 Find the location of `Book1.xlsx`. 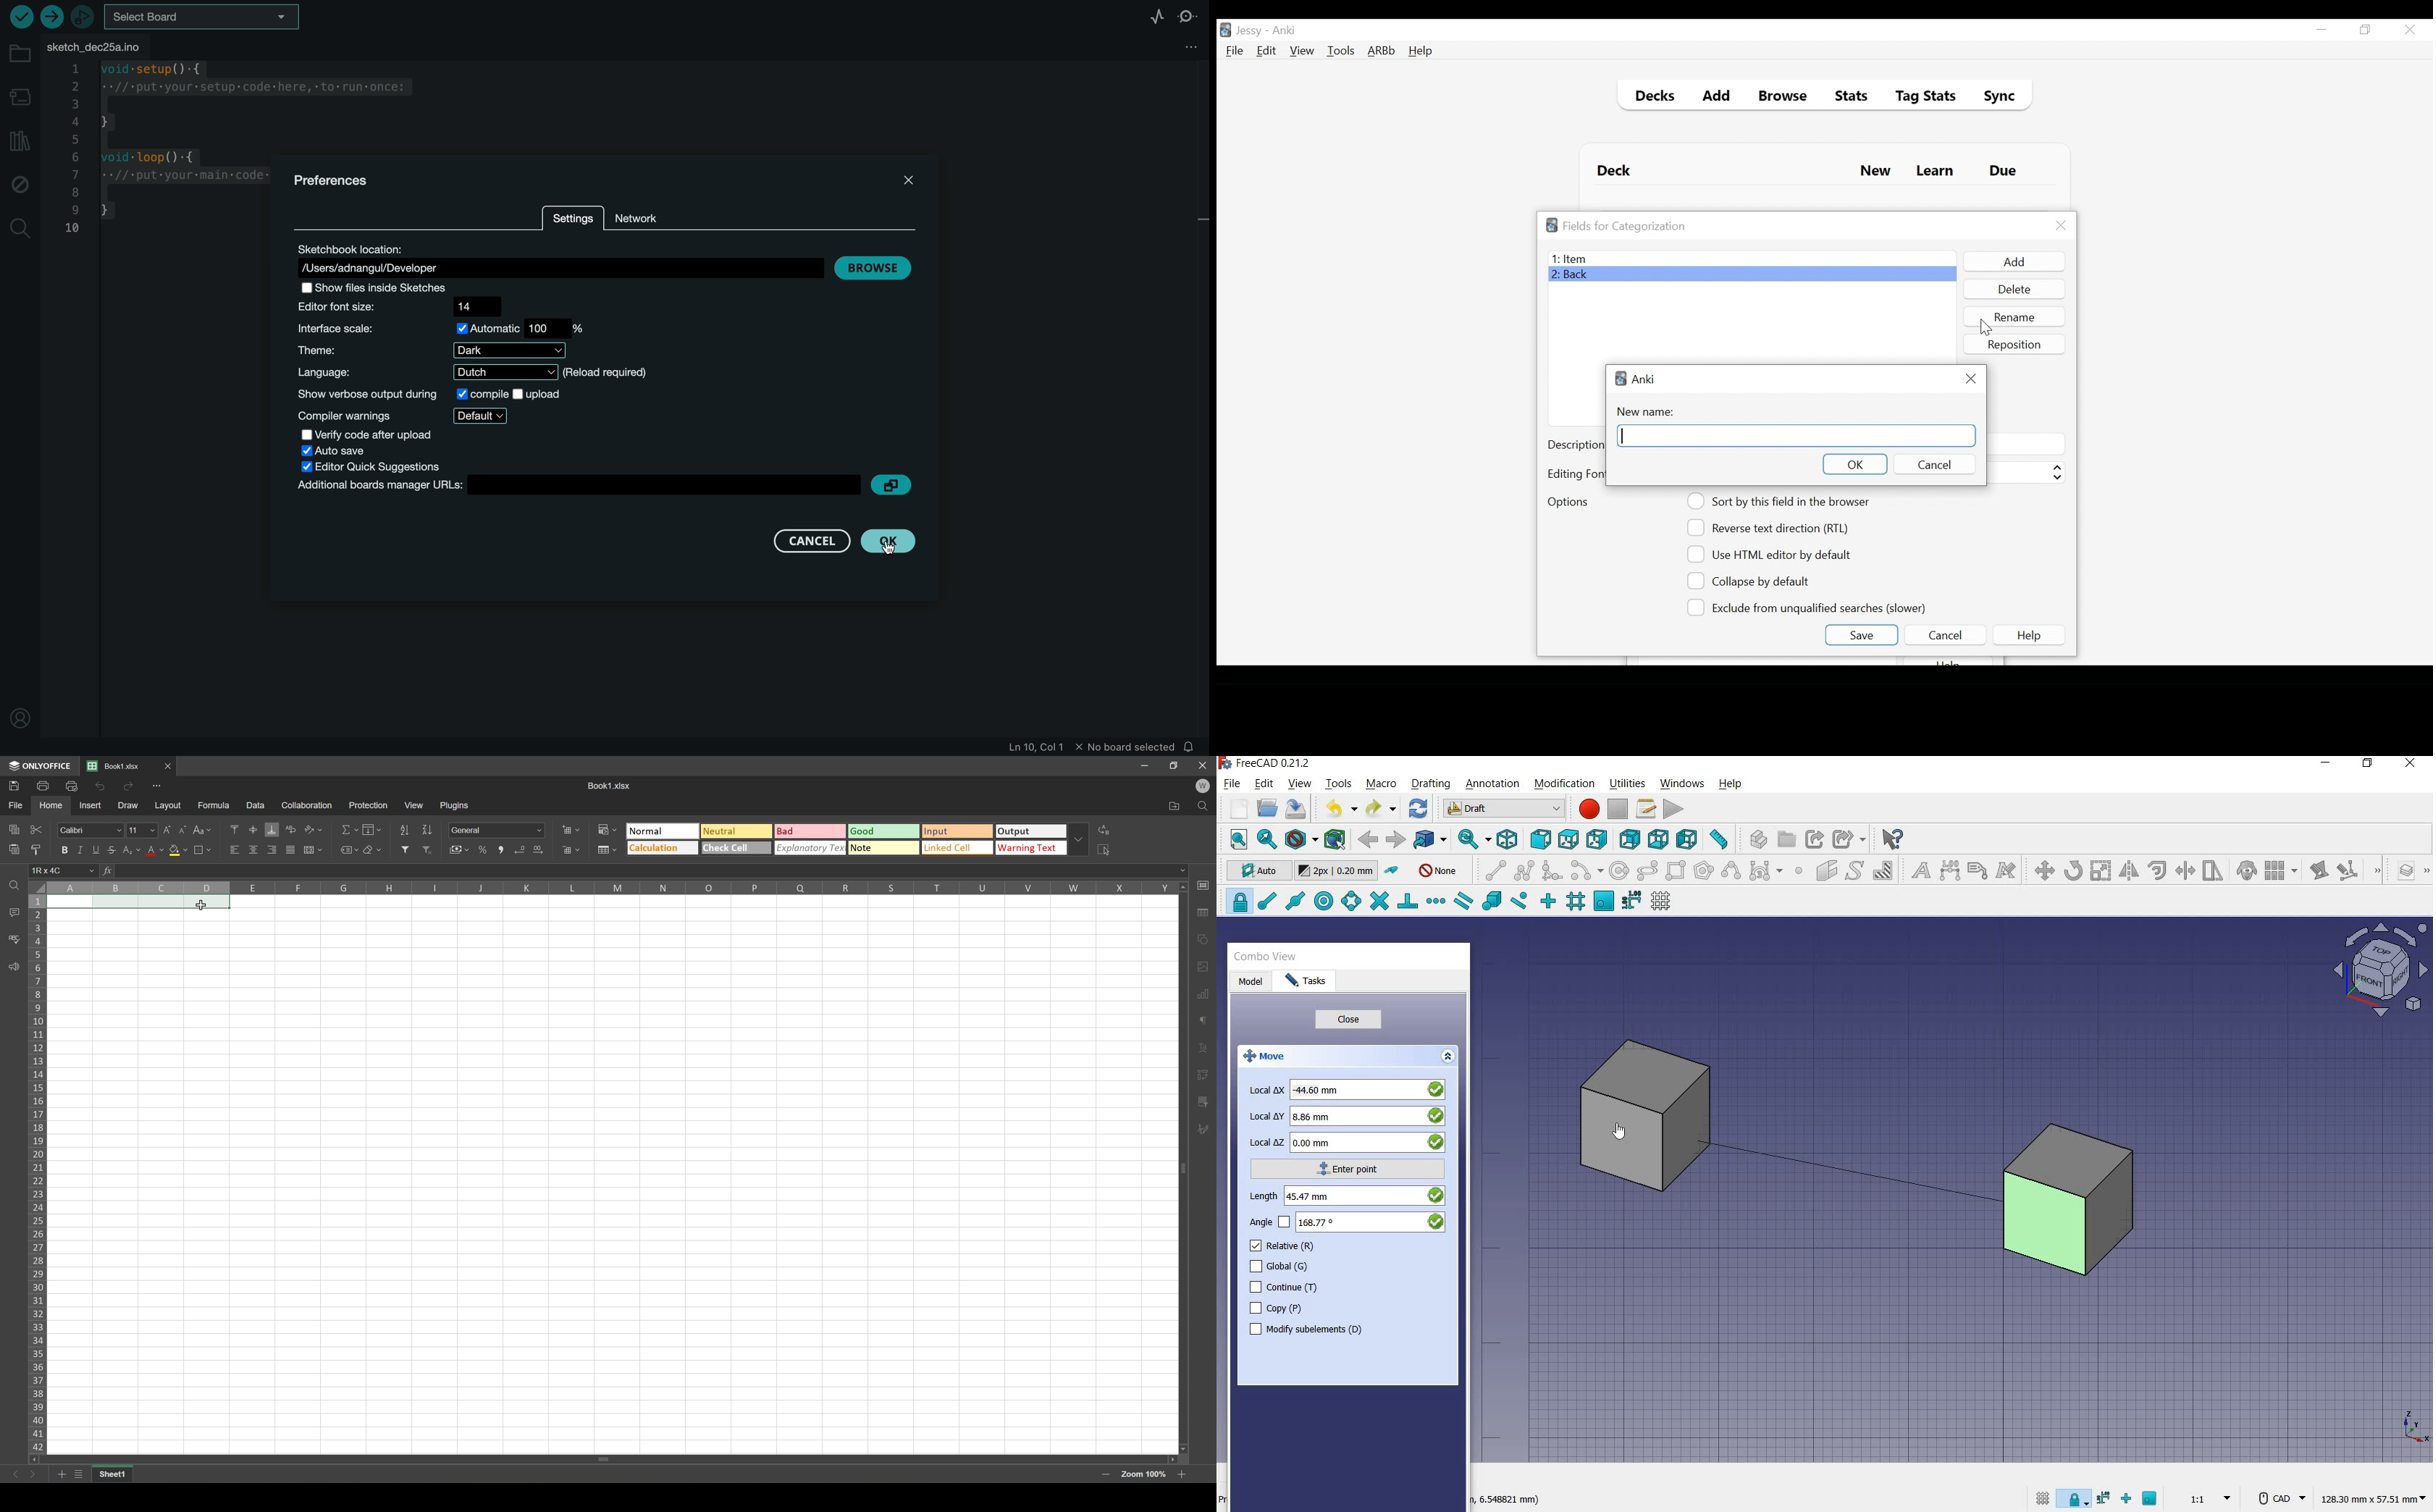

Book1.xlsx is located at coordinates (611, 785).